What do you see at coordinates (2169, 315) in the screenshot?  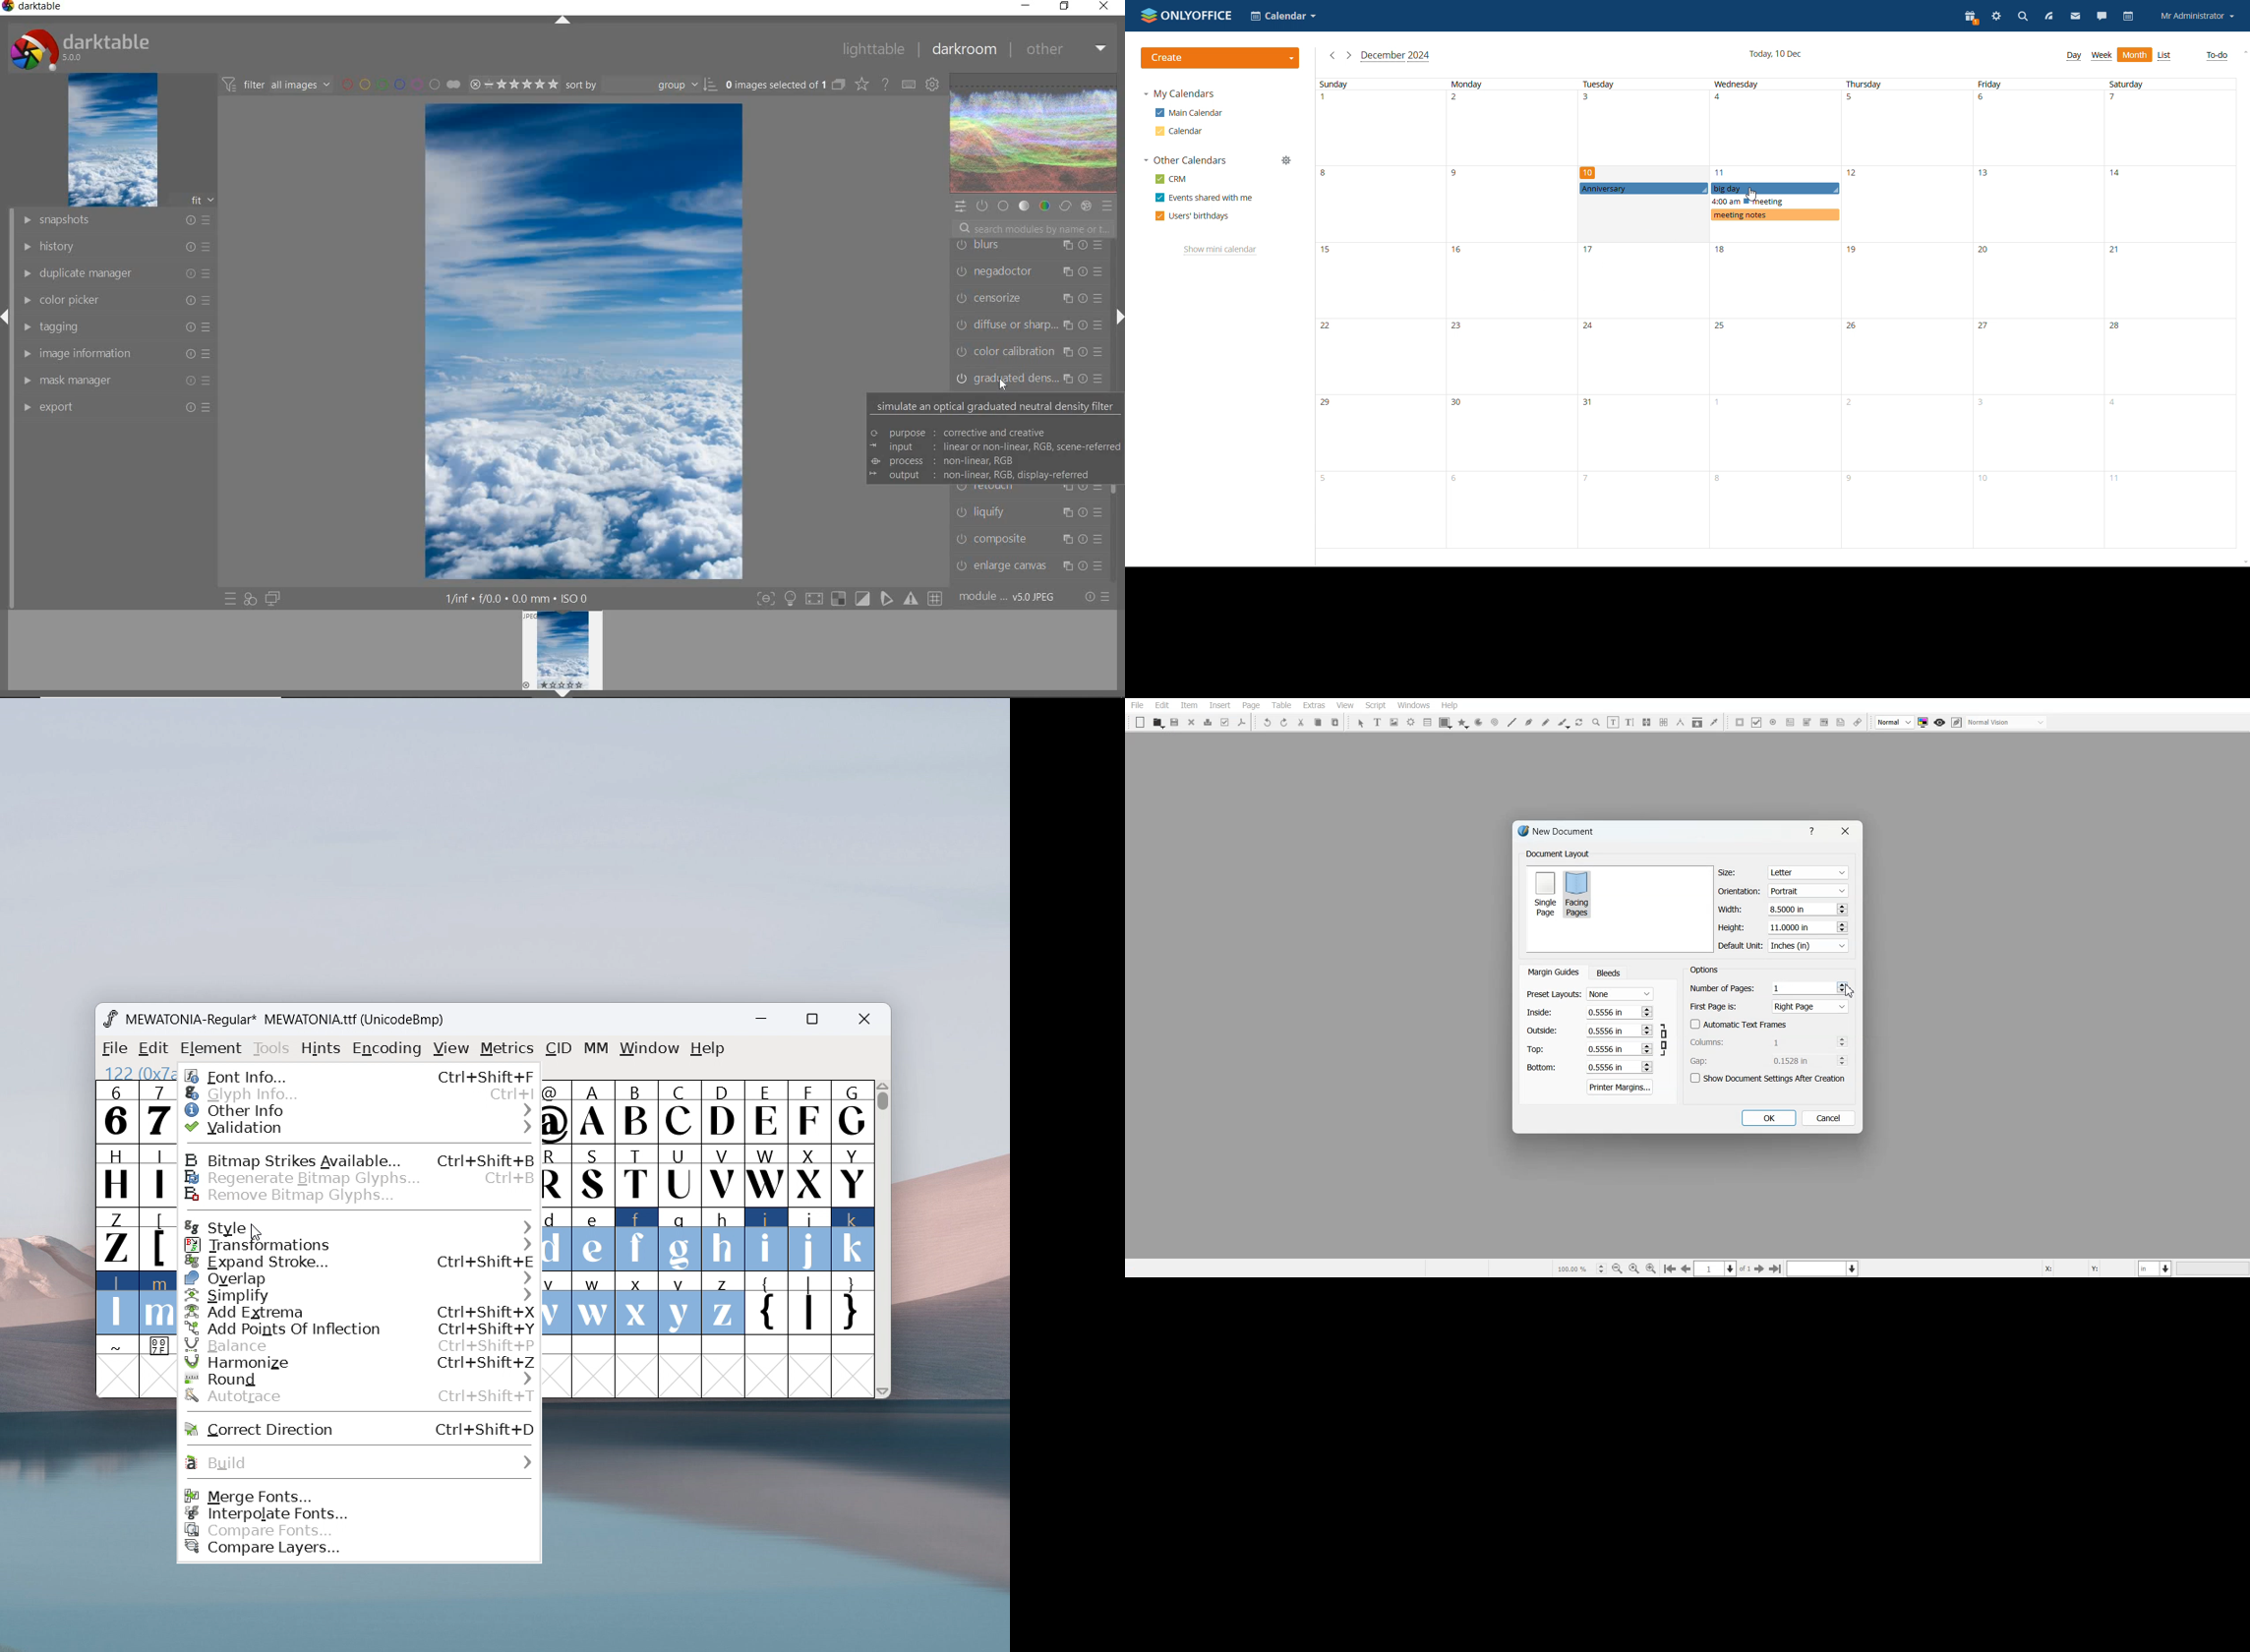 I see `saturday` at bounding box center [2169, 315].